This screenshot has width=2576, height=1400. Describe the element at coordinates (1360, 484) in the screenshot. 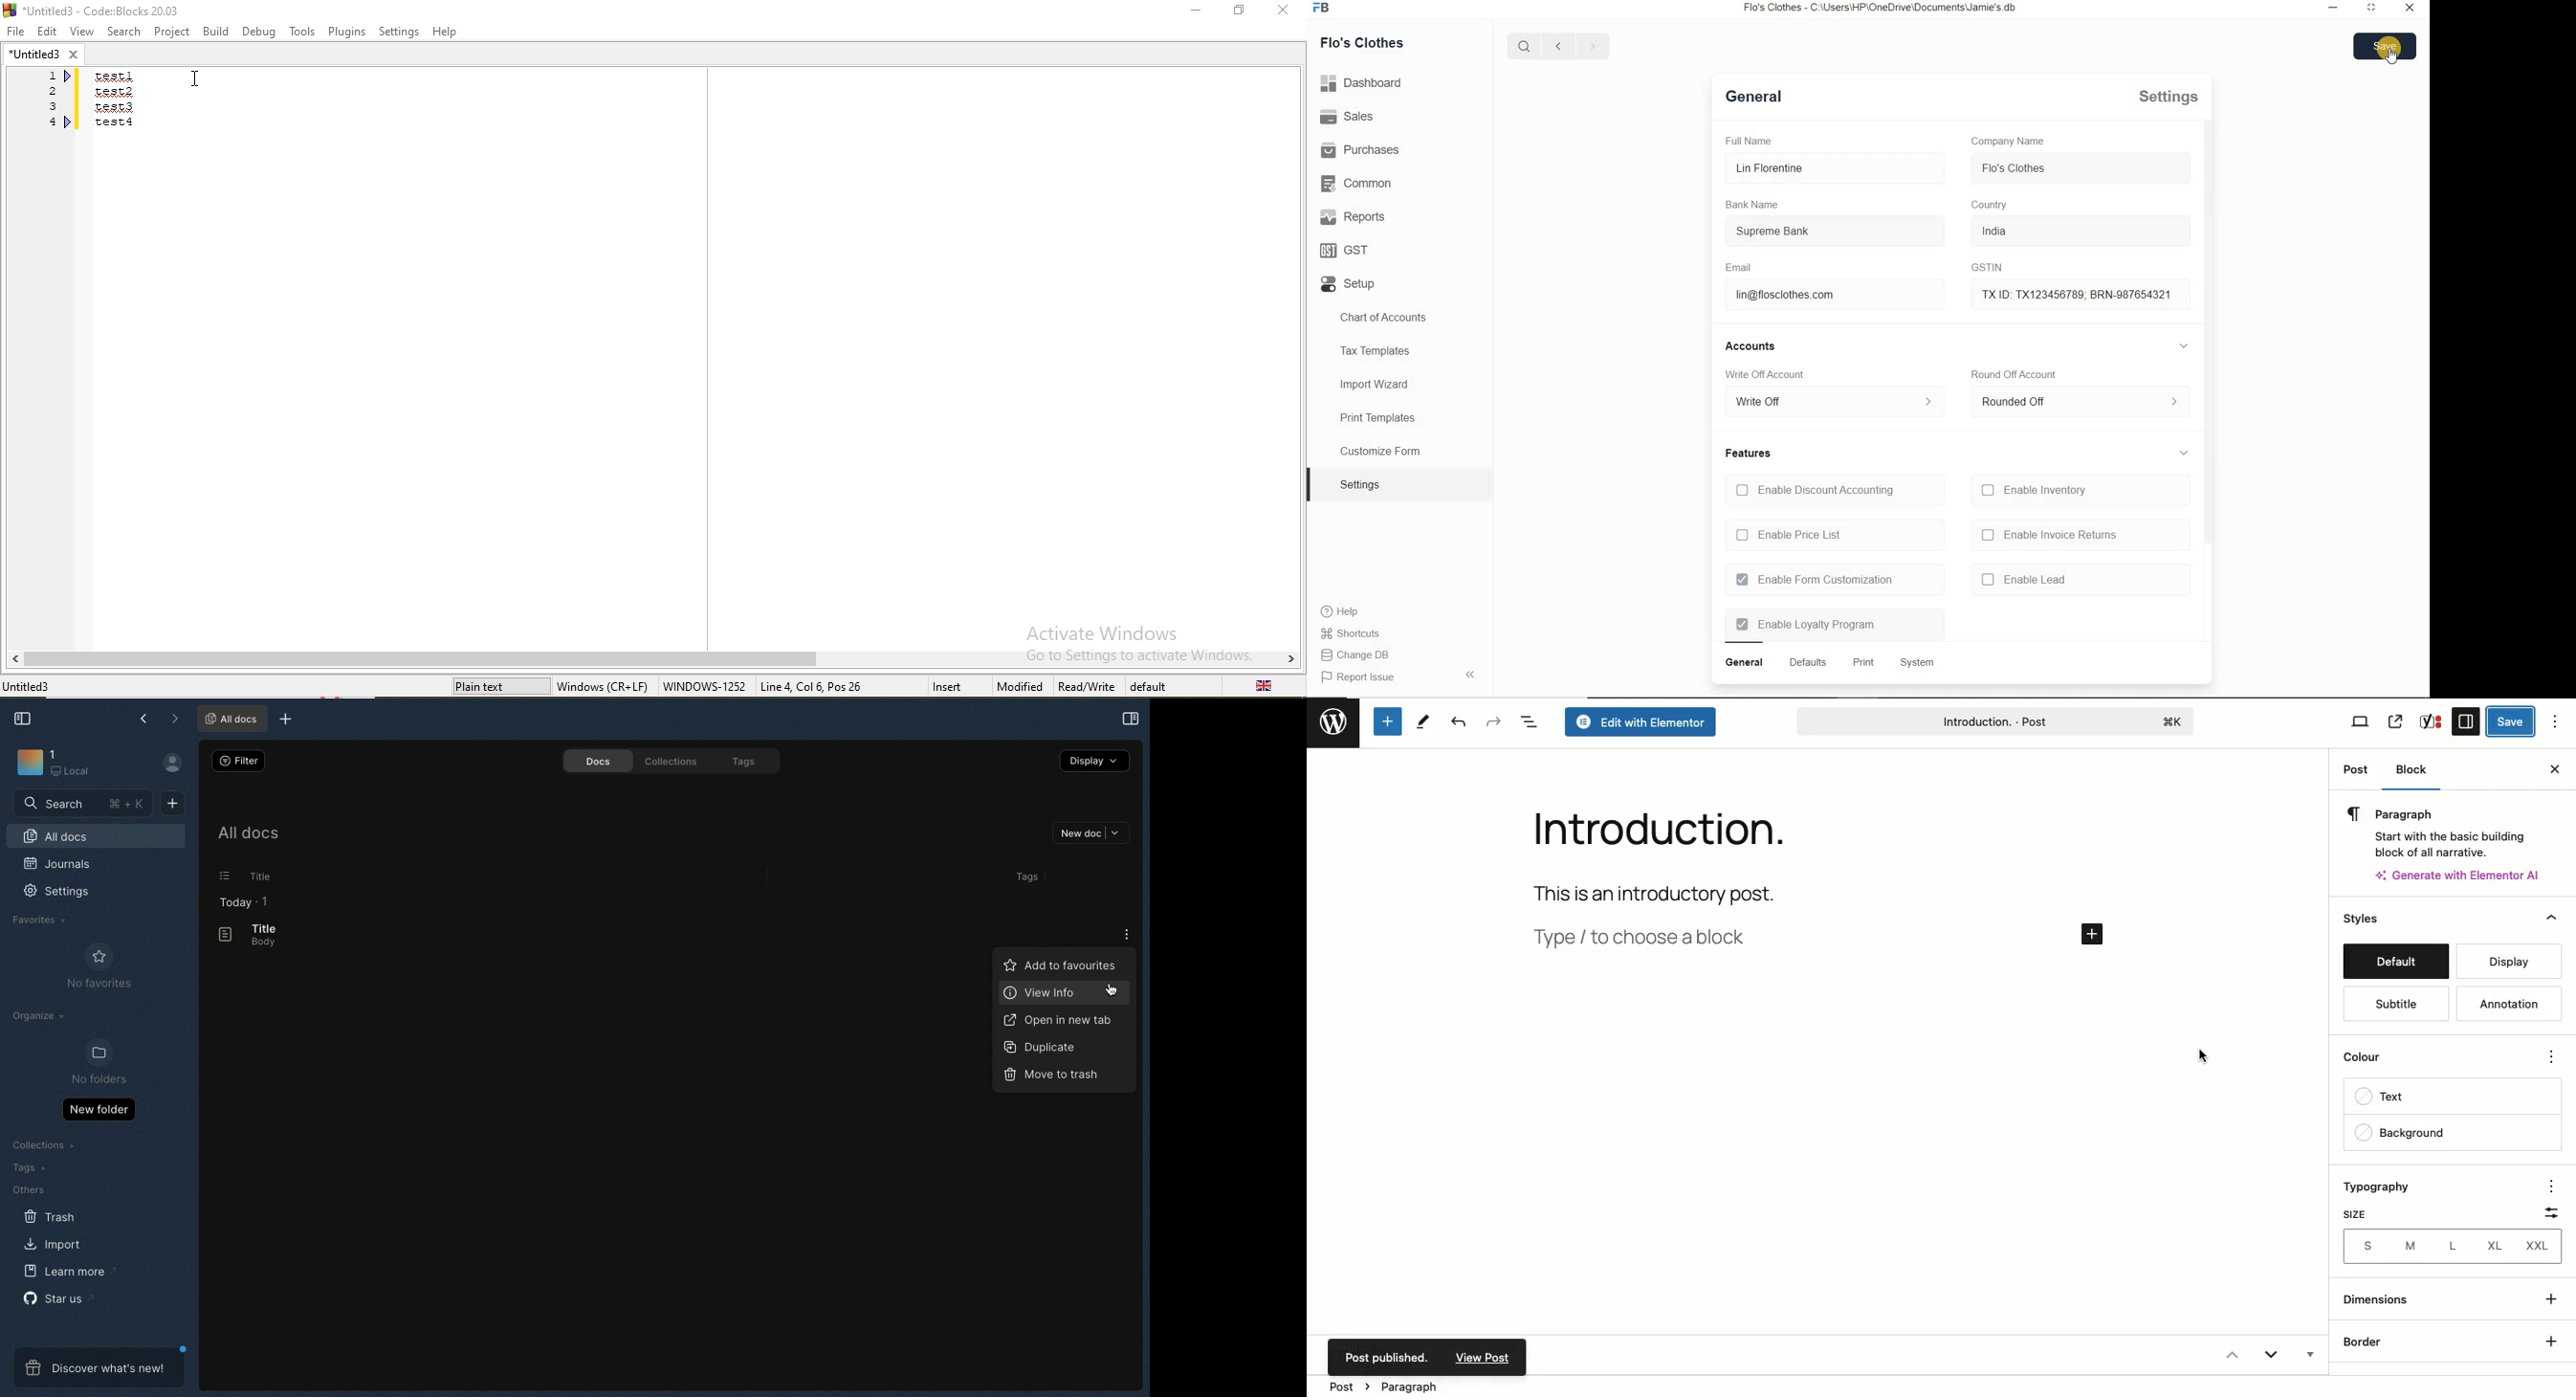

I see `settings` at that location.